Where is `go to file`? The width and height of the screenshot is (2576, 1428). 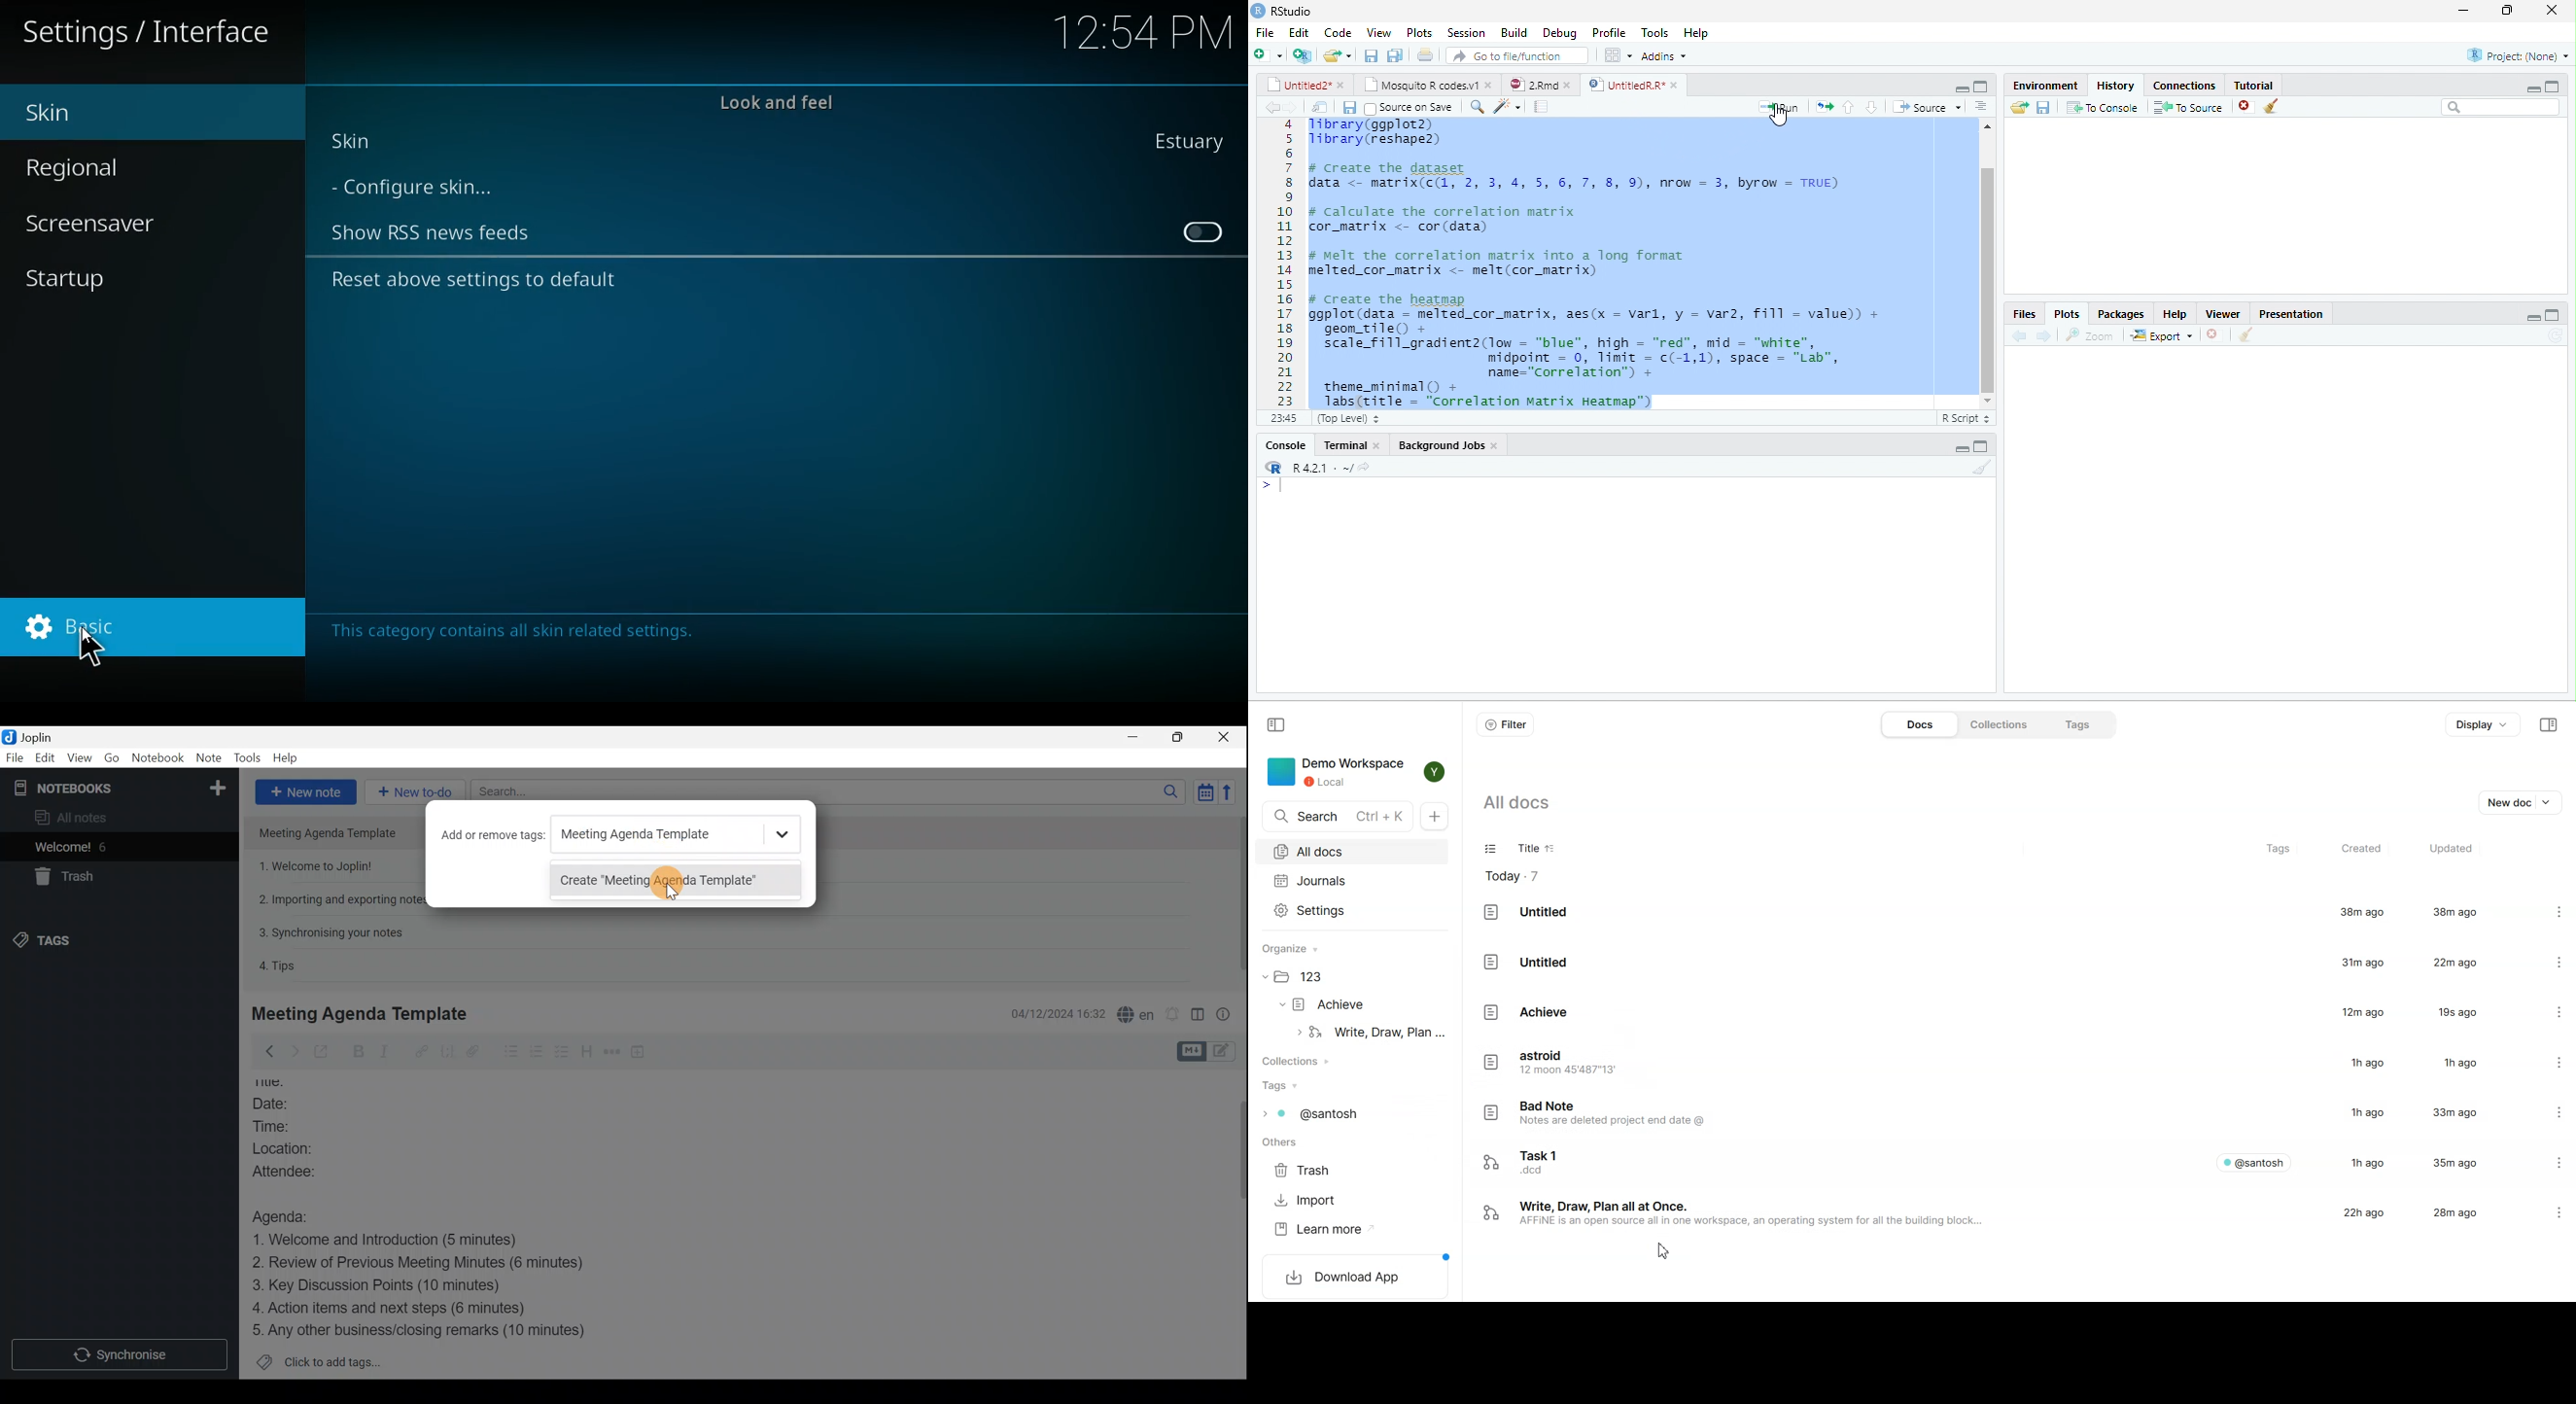
go to file is located at coordinates (1518, 54).